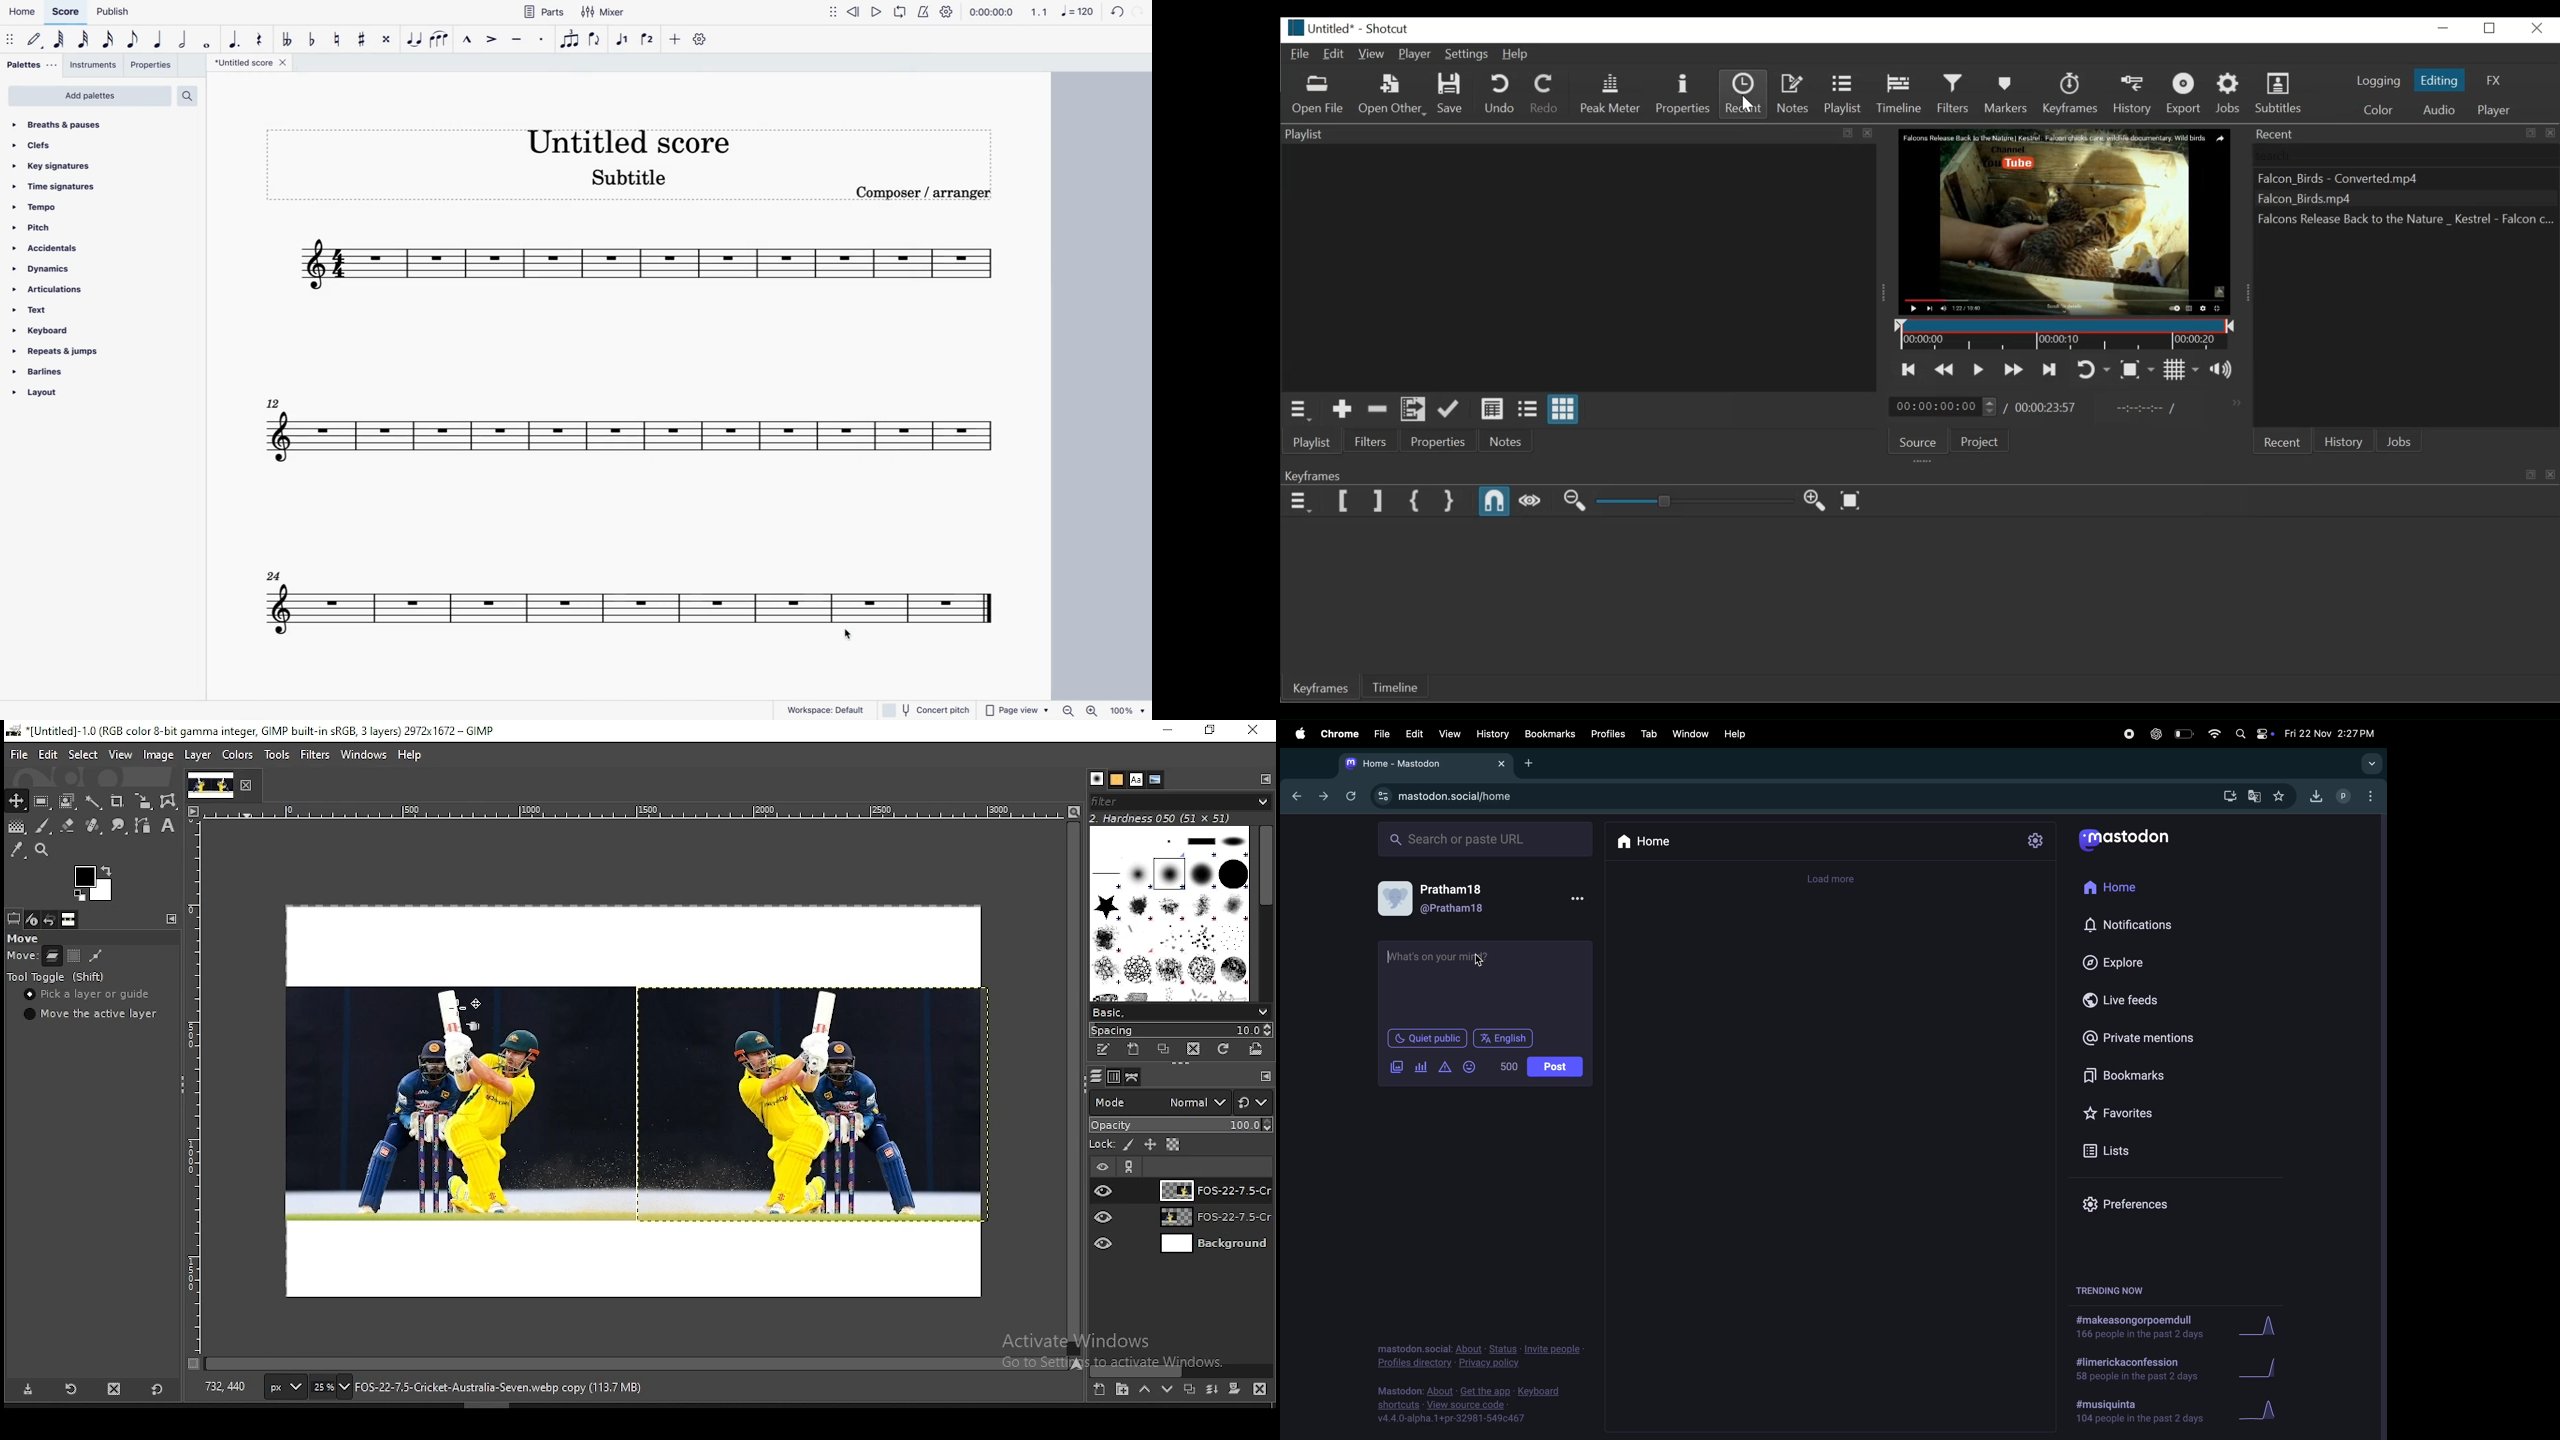 This screenshot has height=1456, width=2576. Describe the element at coordinates (46, 249) in the screenshot. I see `accidentals` at that location.